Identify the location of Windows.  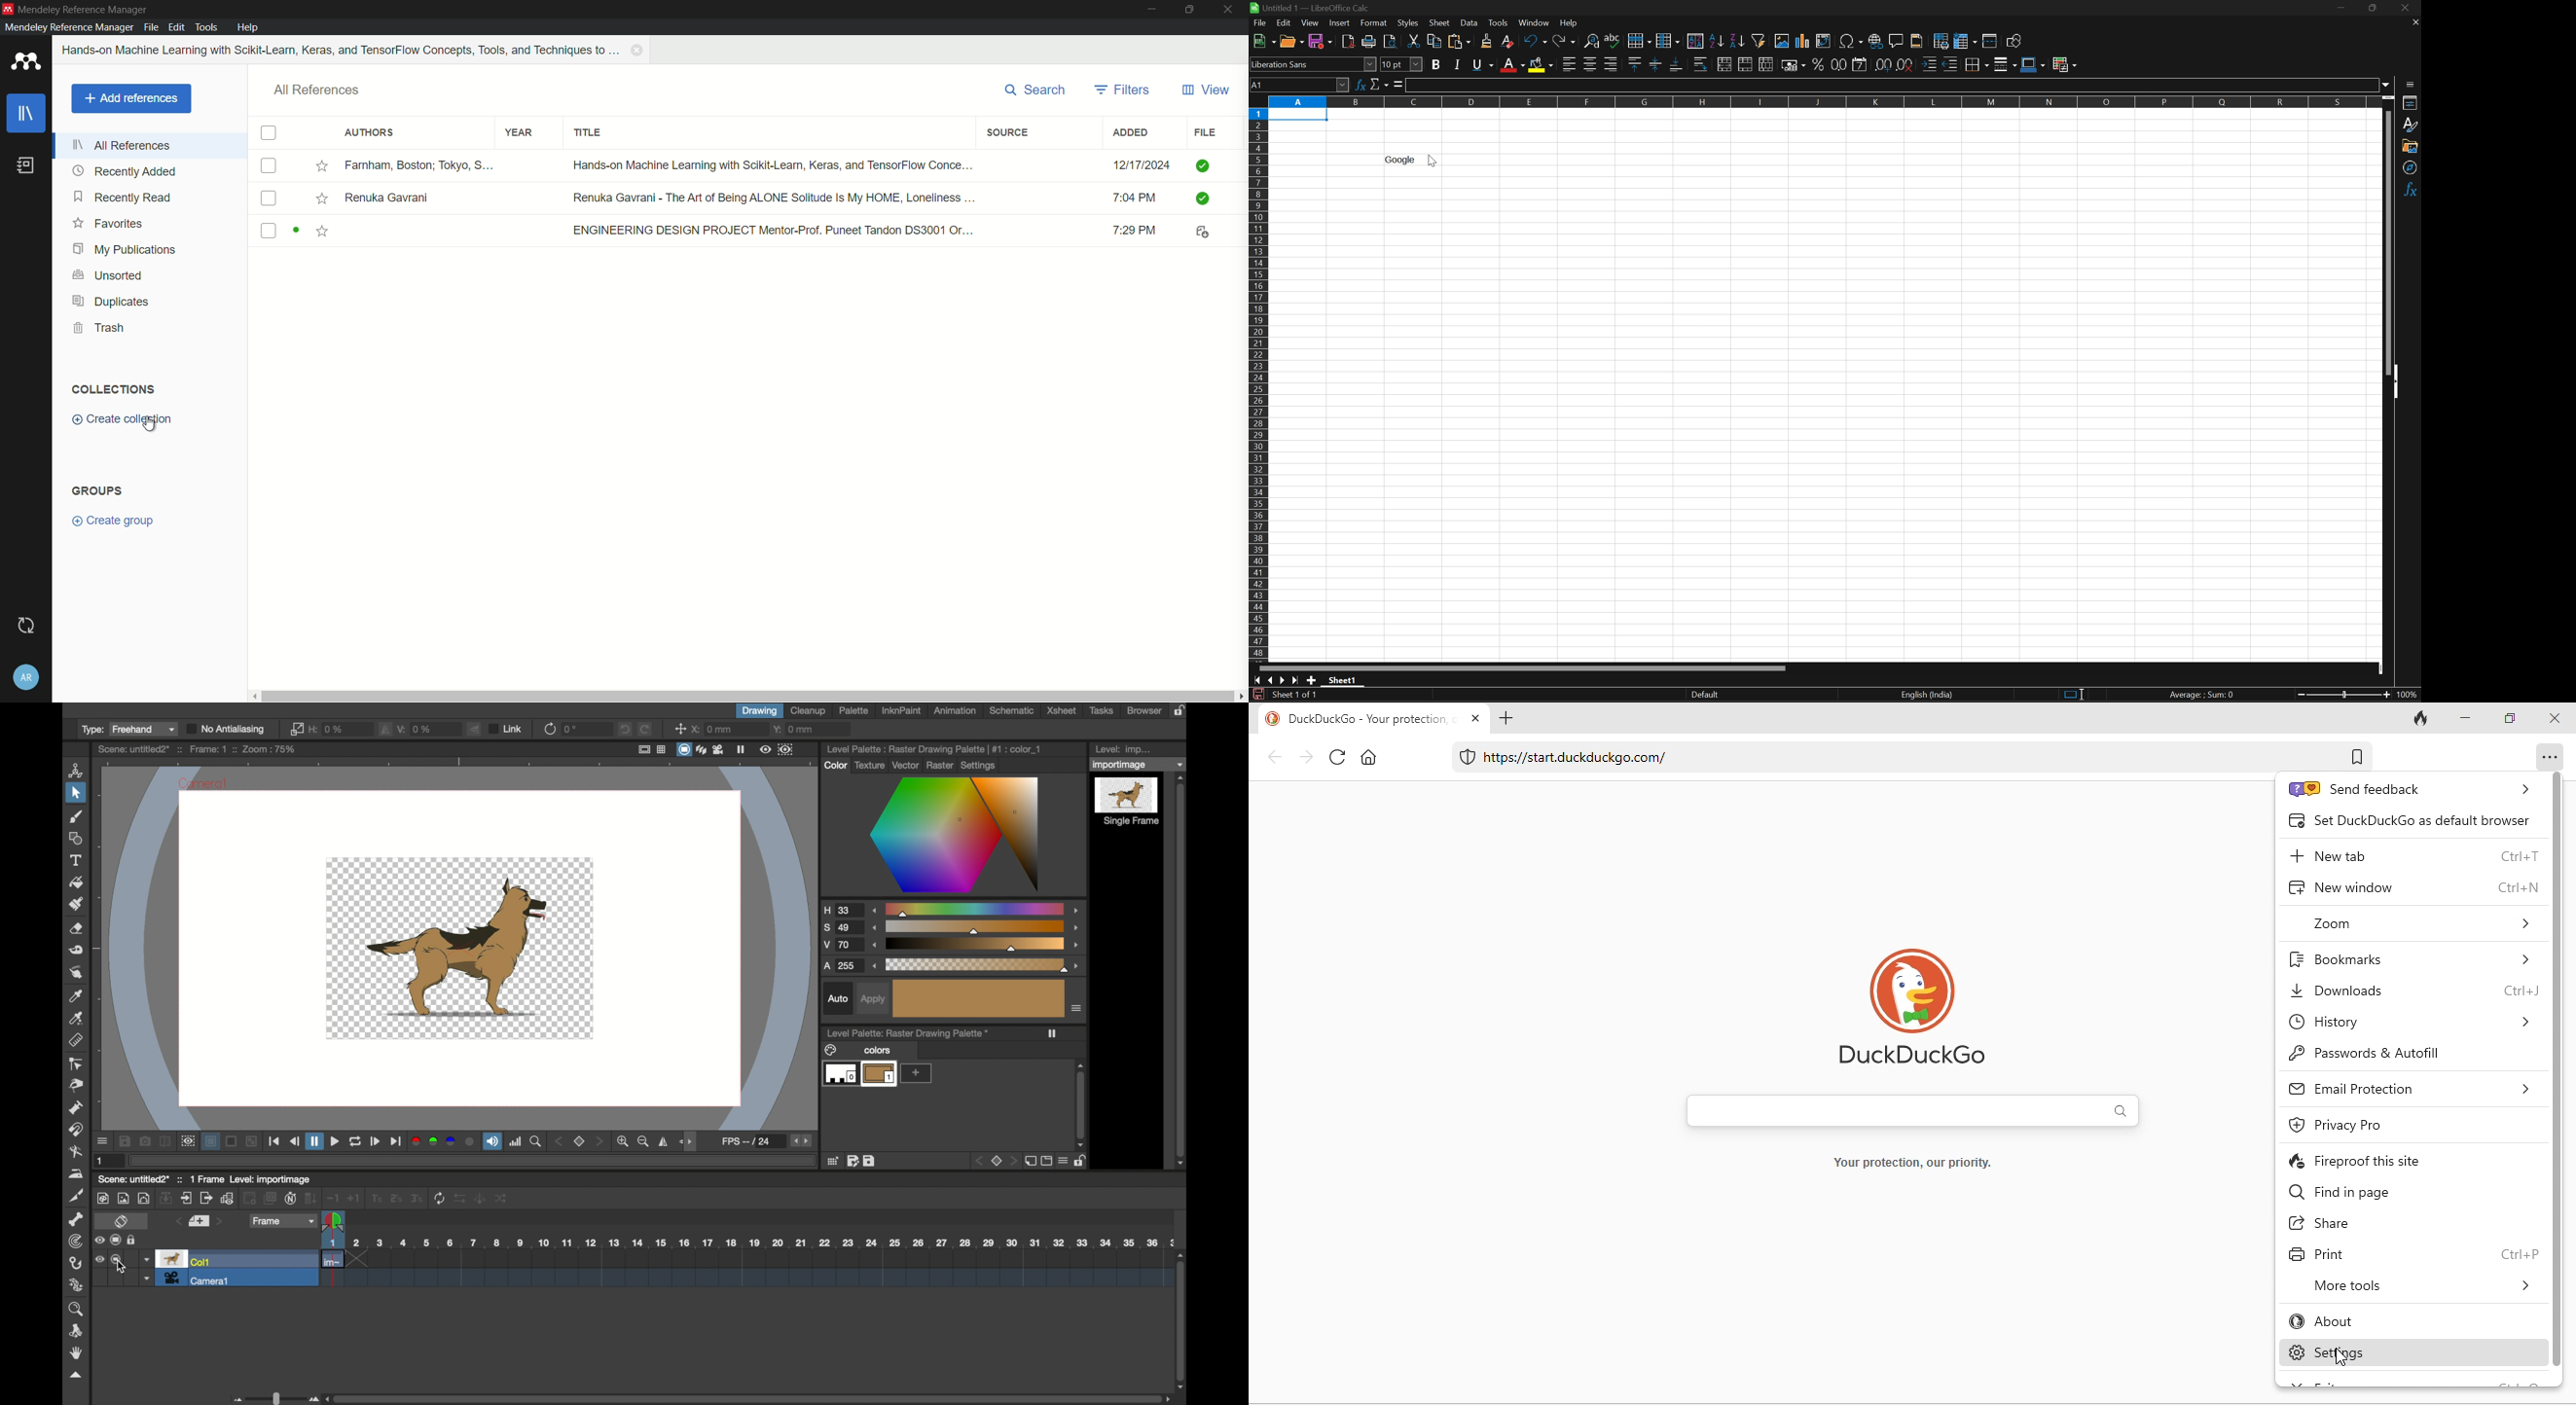
(1534, 23).